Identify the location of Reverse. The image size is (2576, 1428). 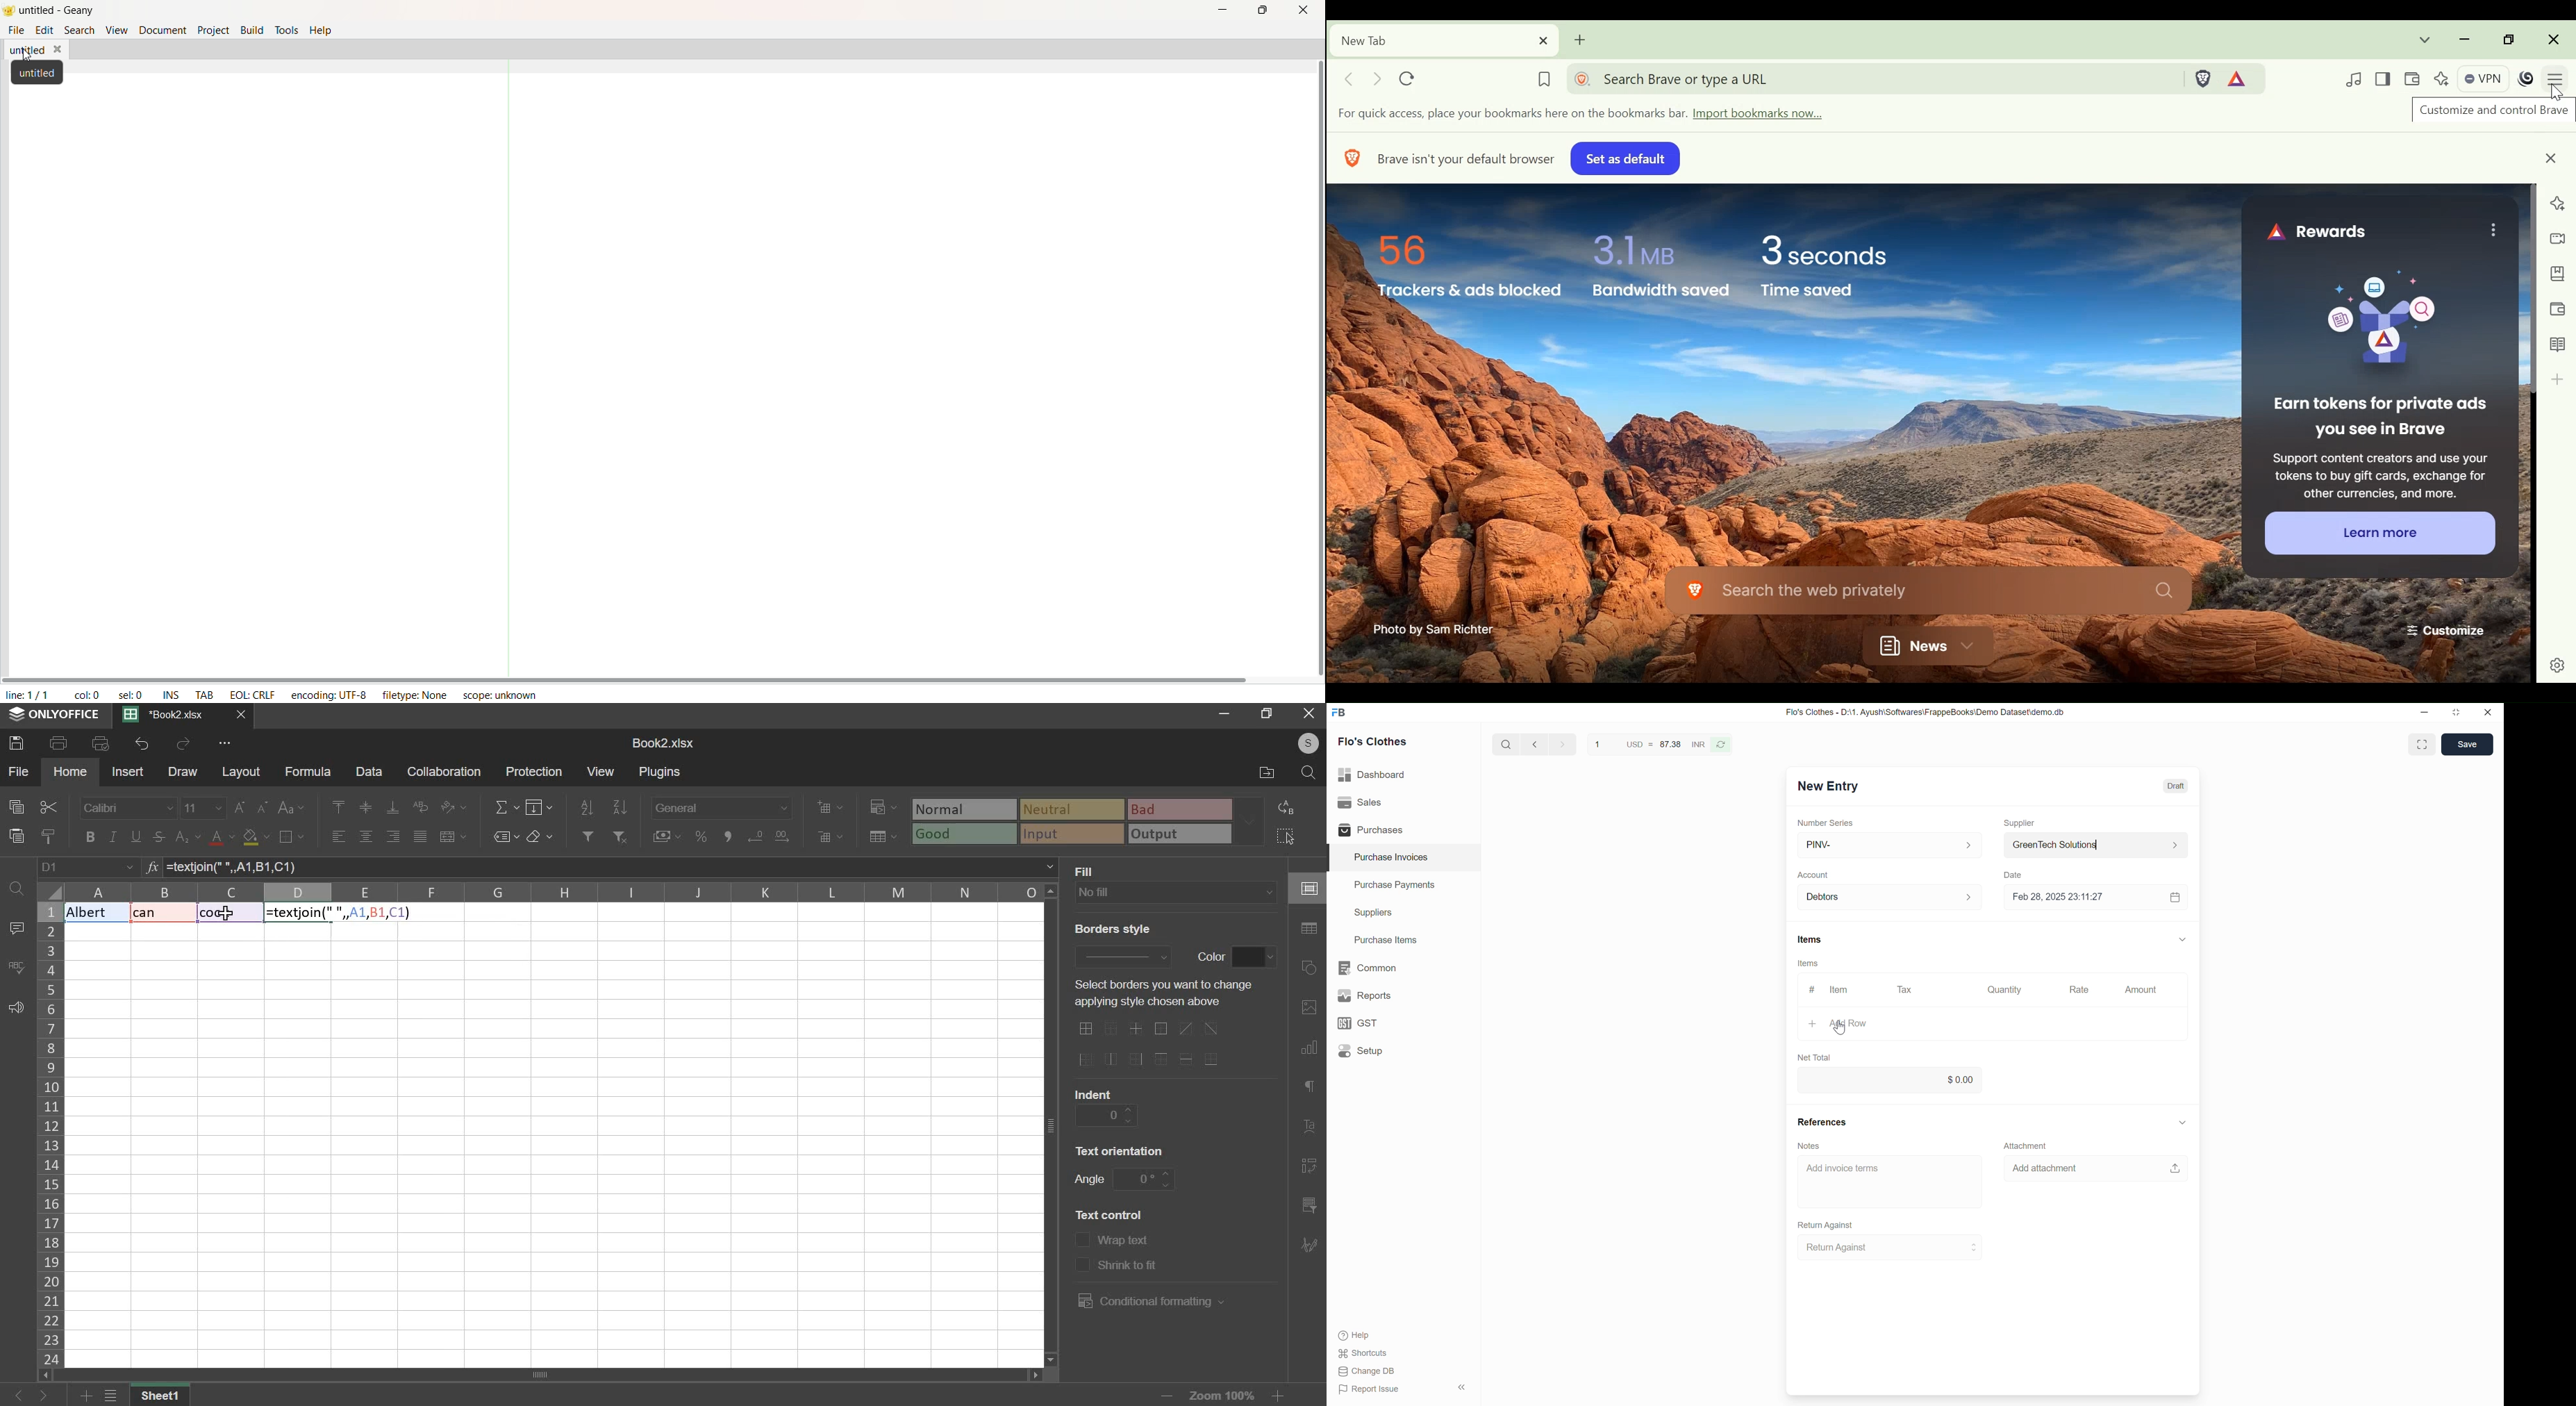
(1721, 745).